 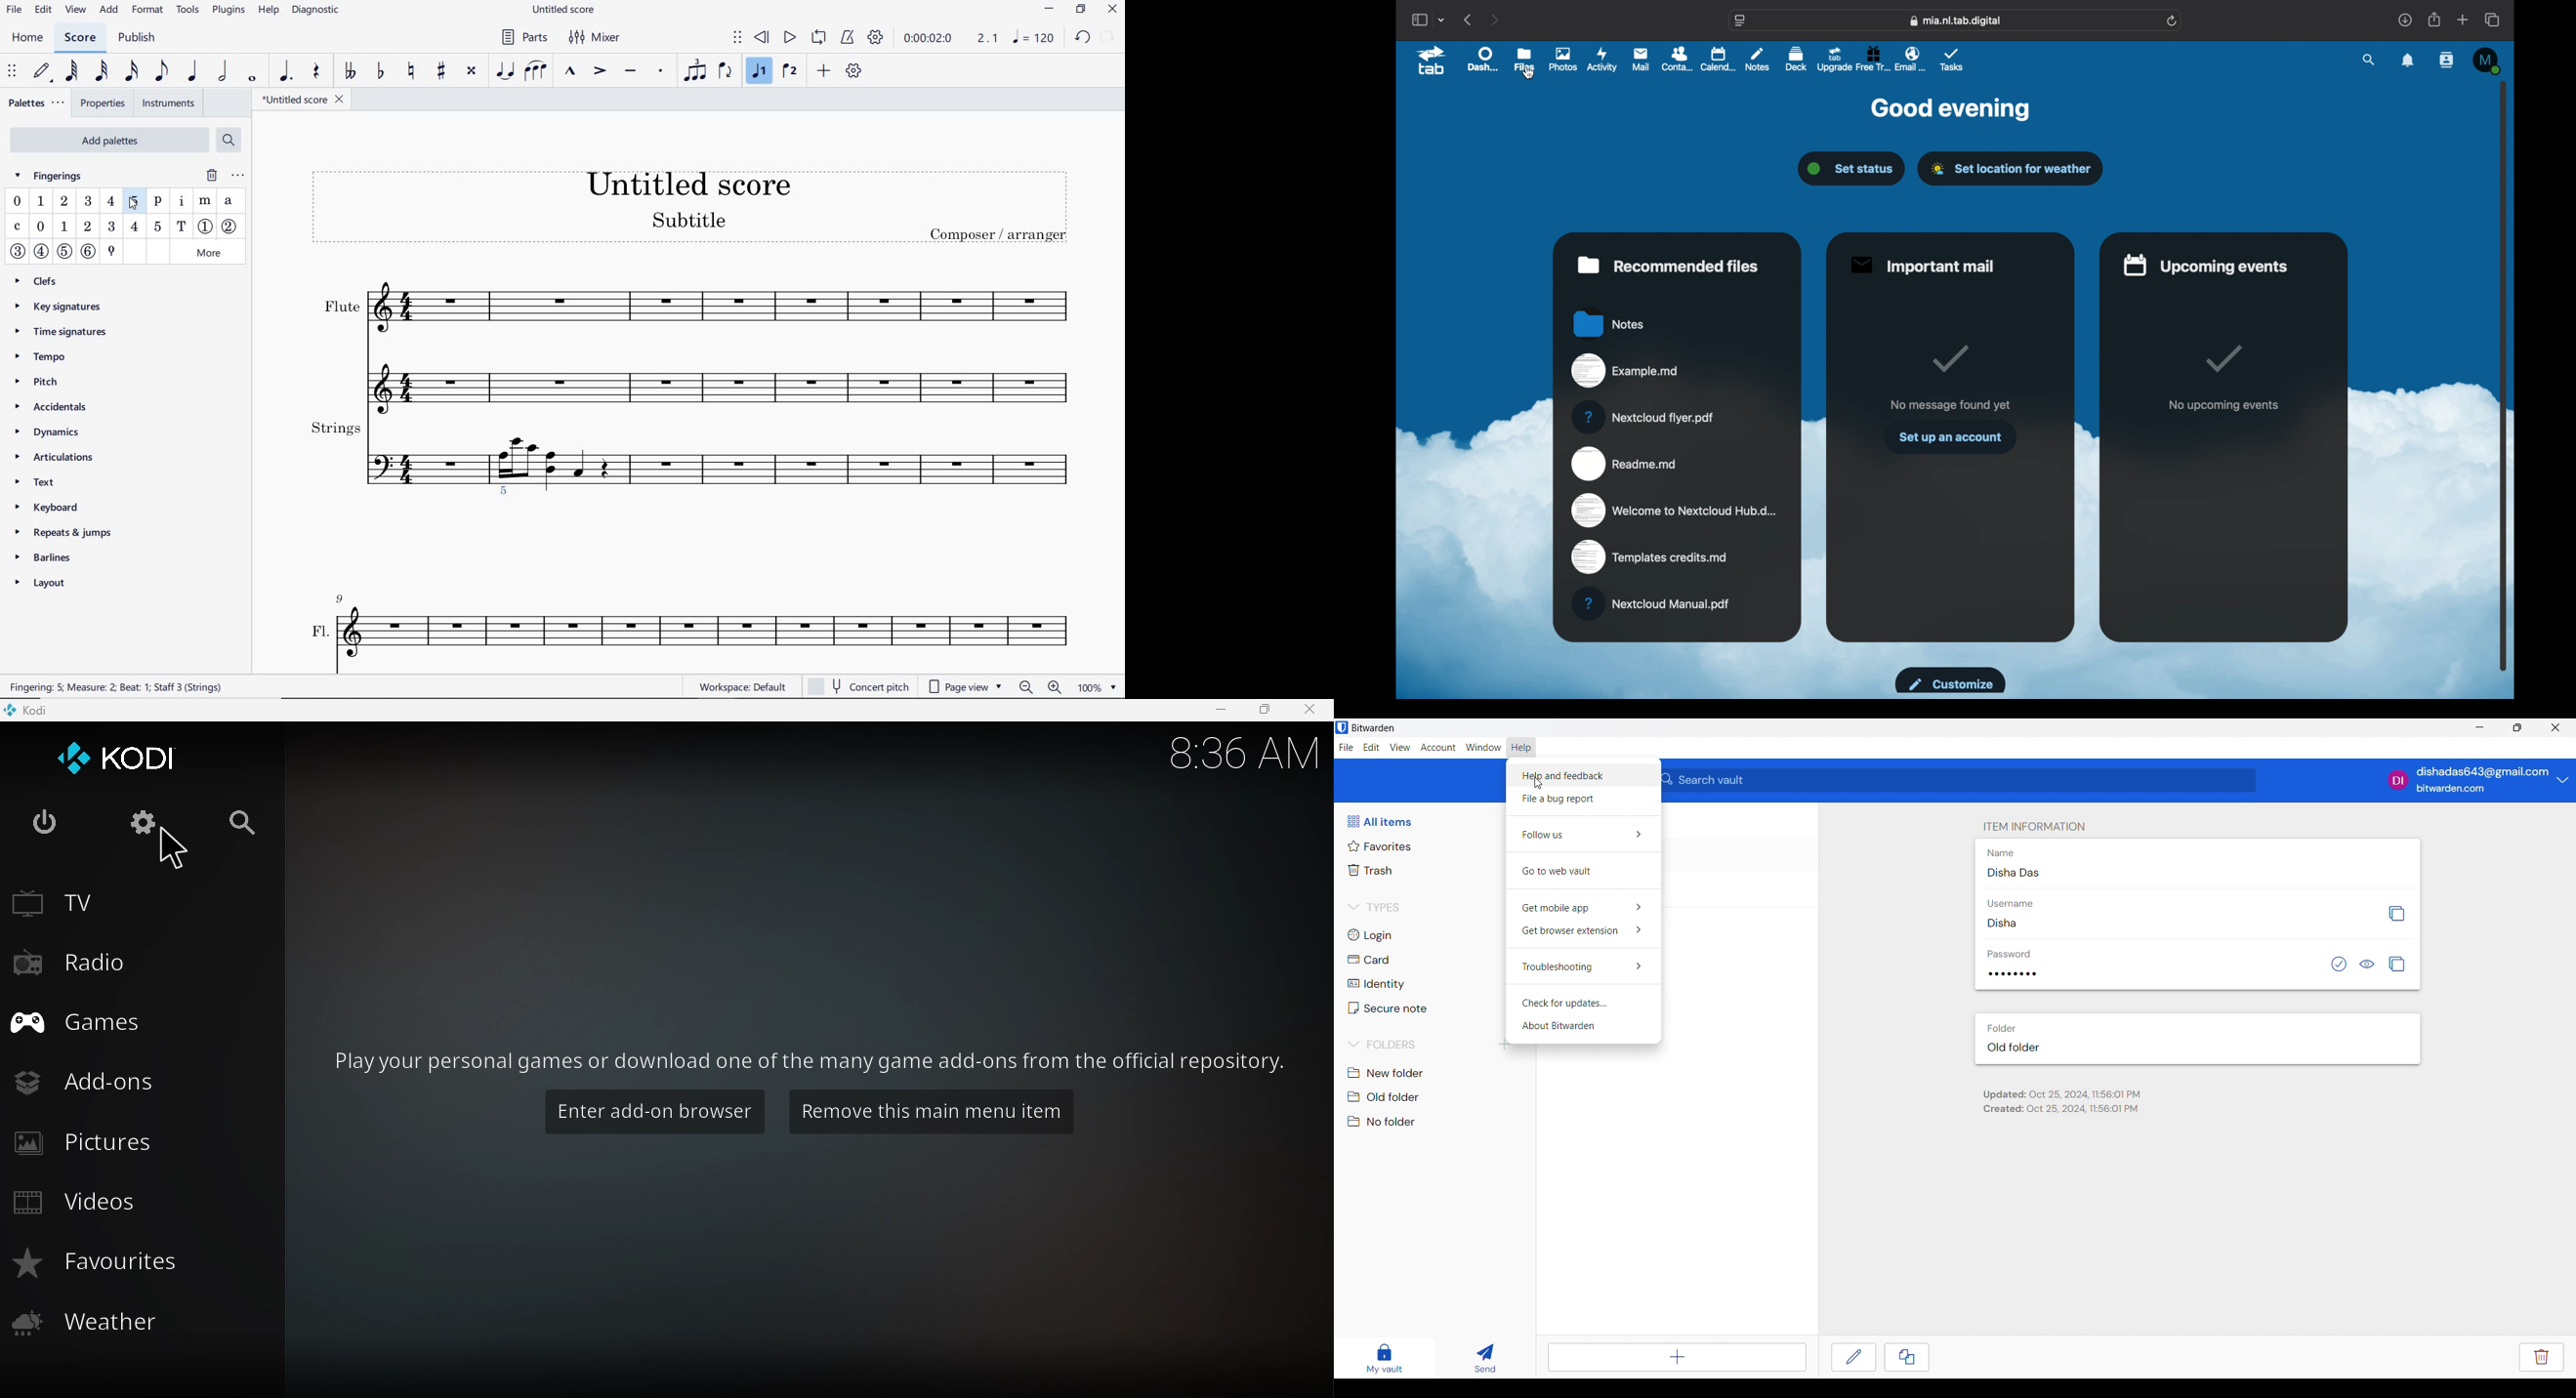 I want to click on Exit, so click(x=45, y=823).